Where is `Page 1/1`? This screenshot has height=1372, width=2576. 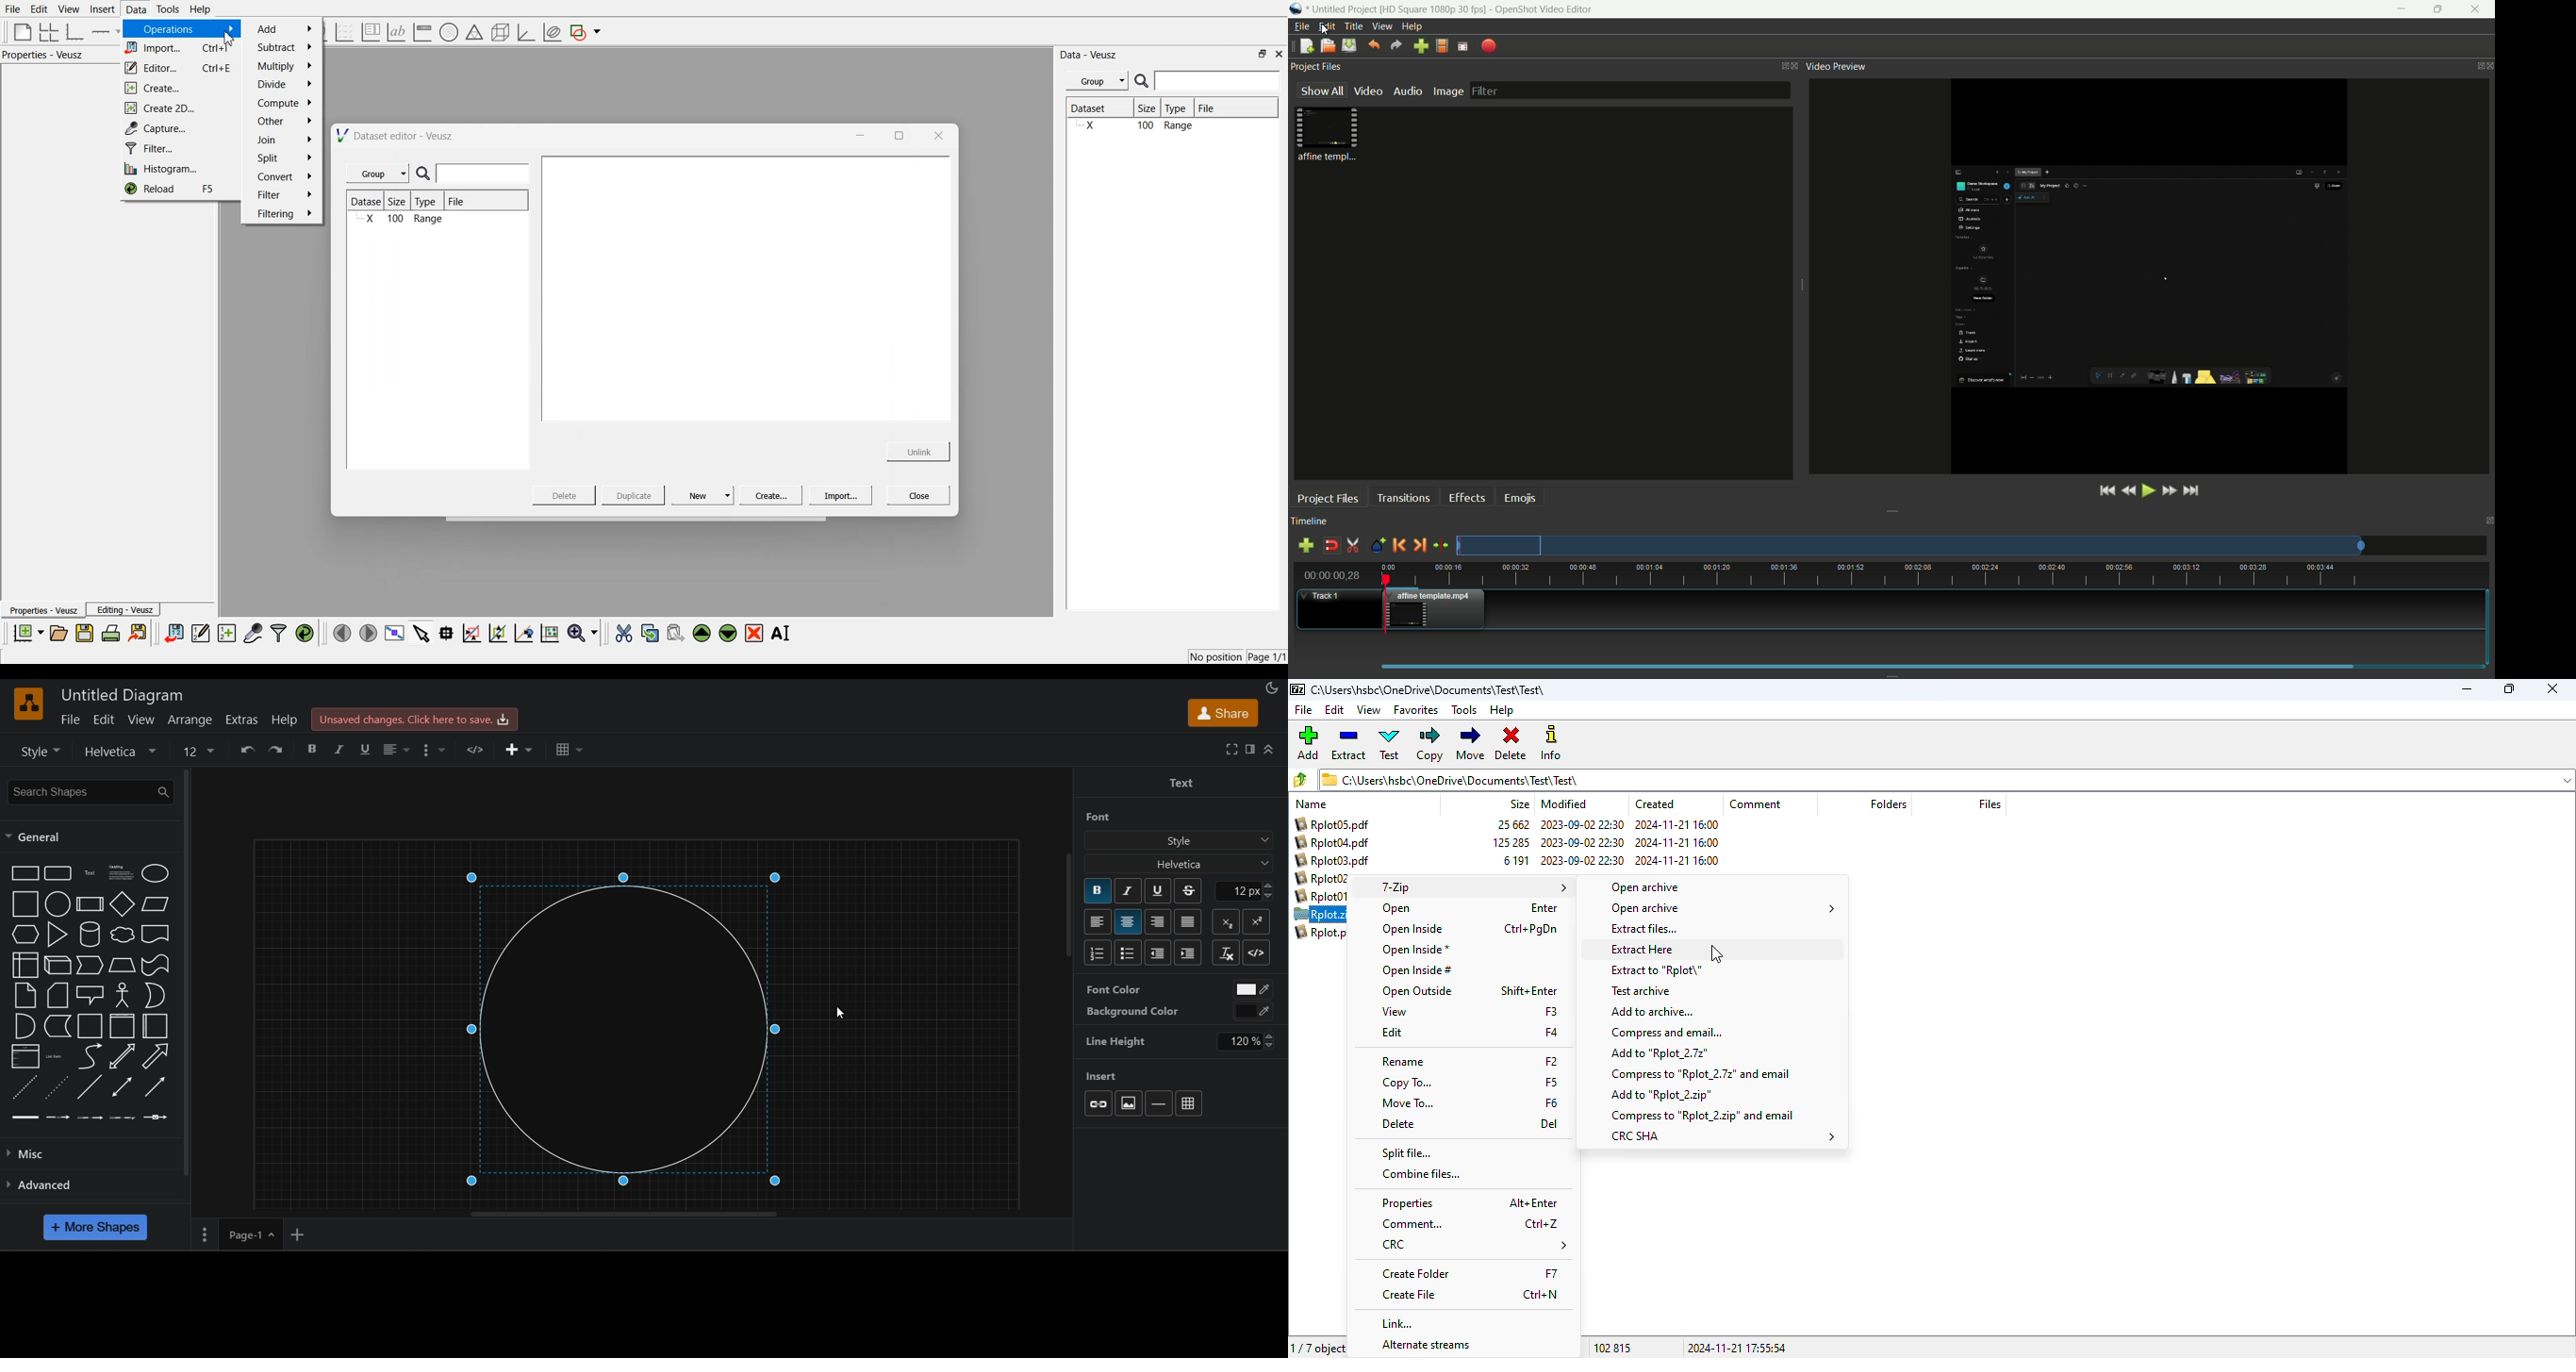
Page 1/1 is located at coordinates (1268, 658).